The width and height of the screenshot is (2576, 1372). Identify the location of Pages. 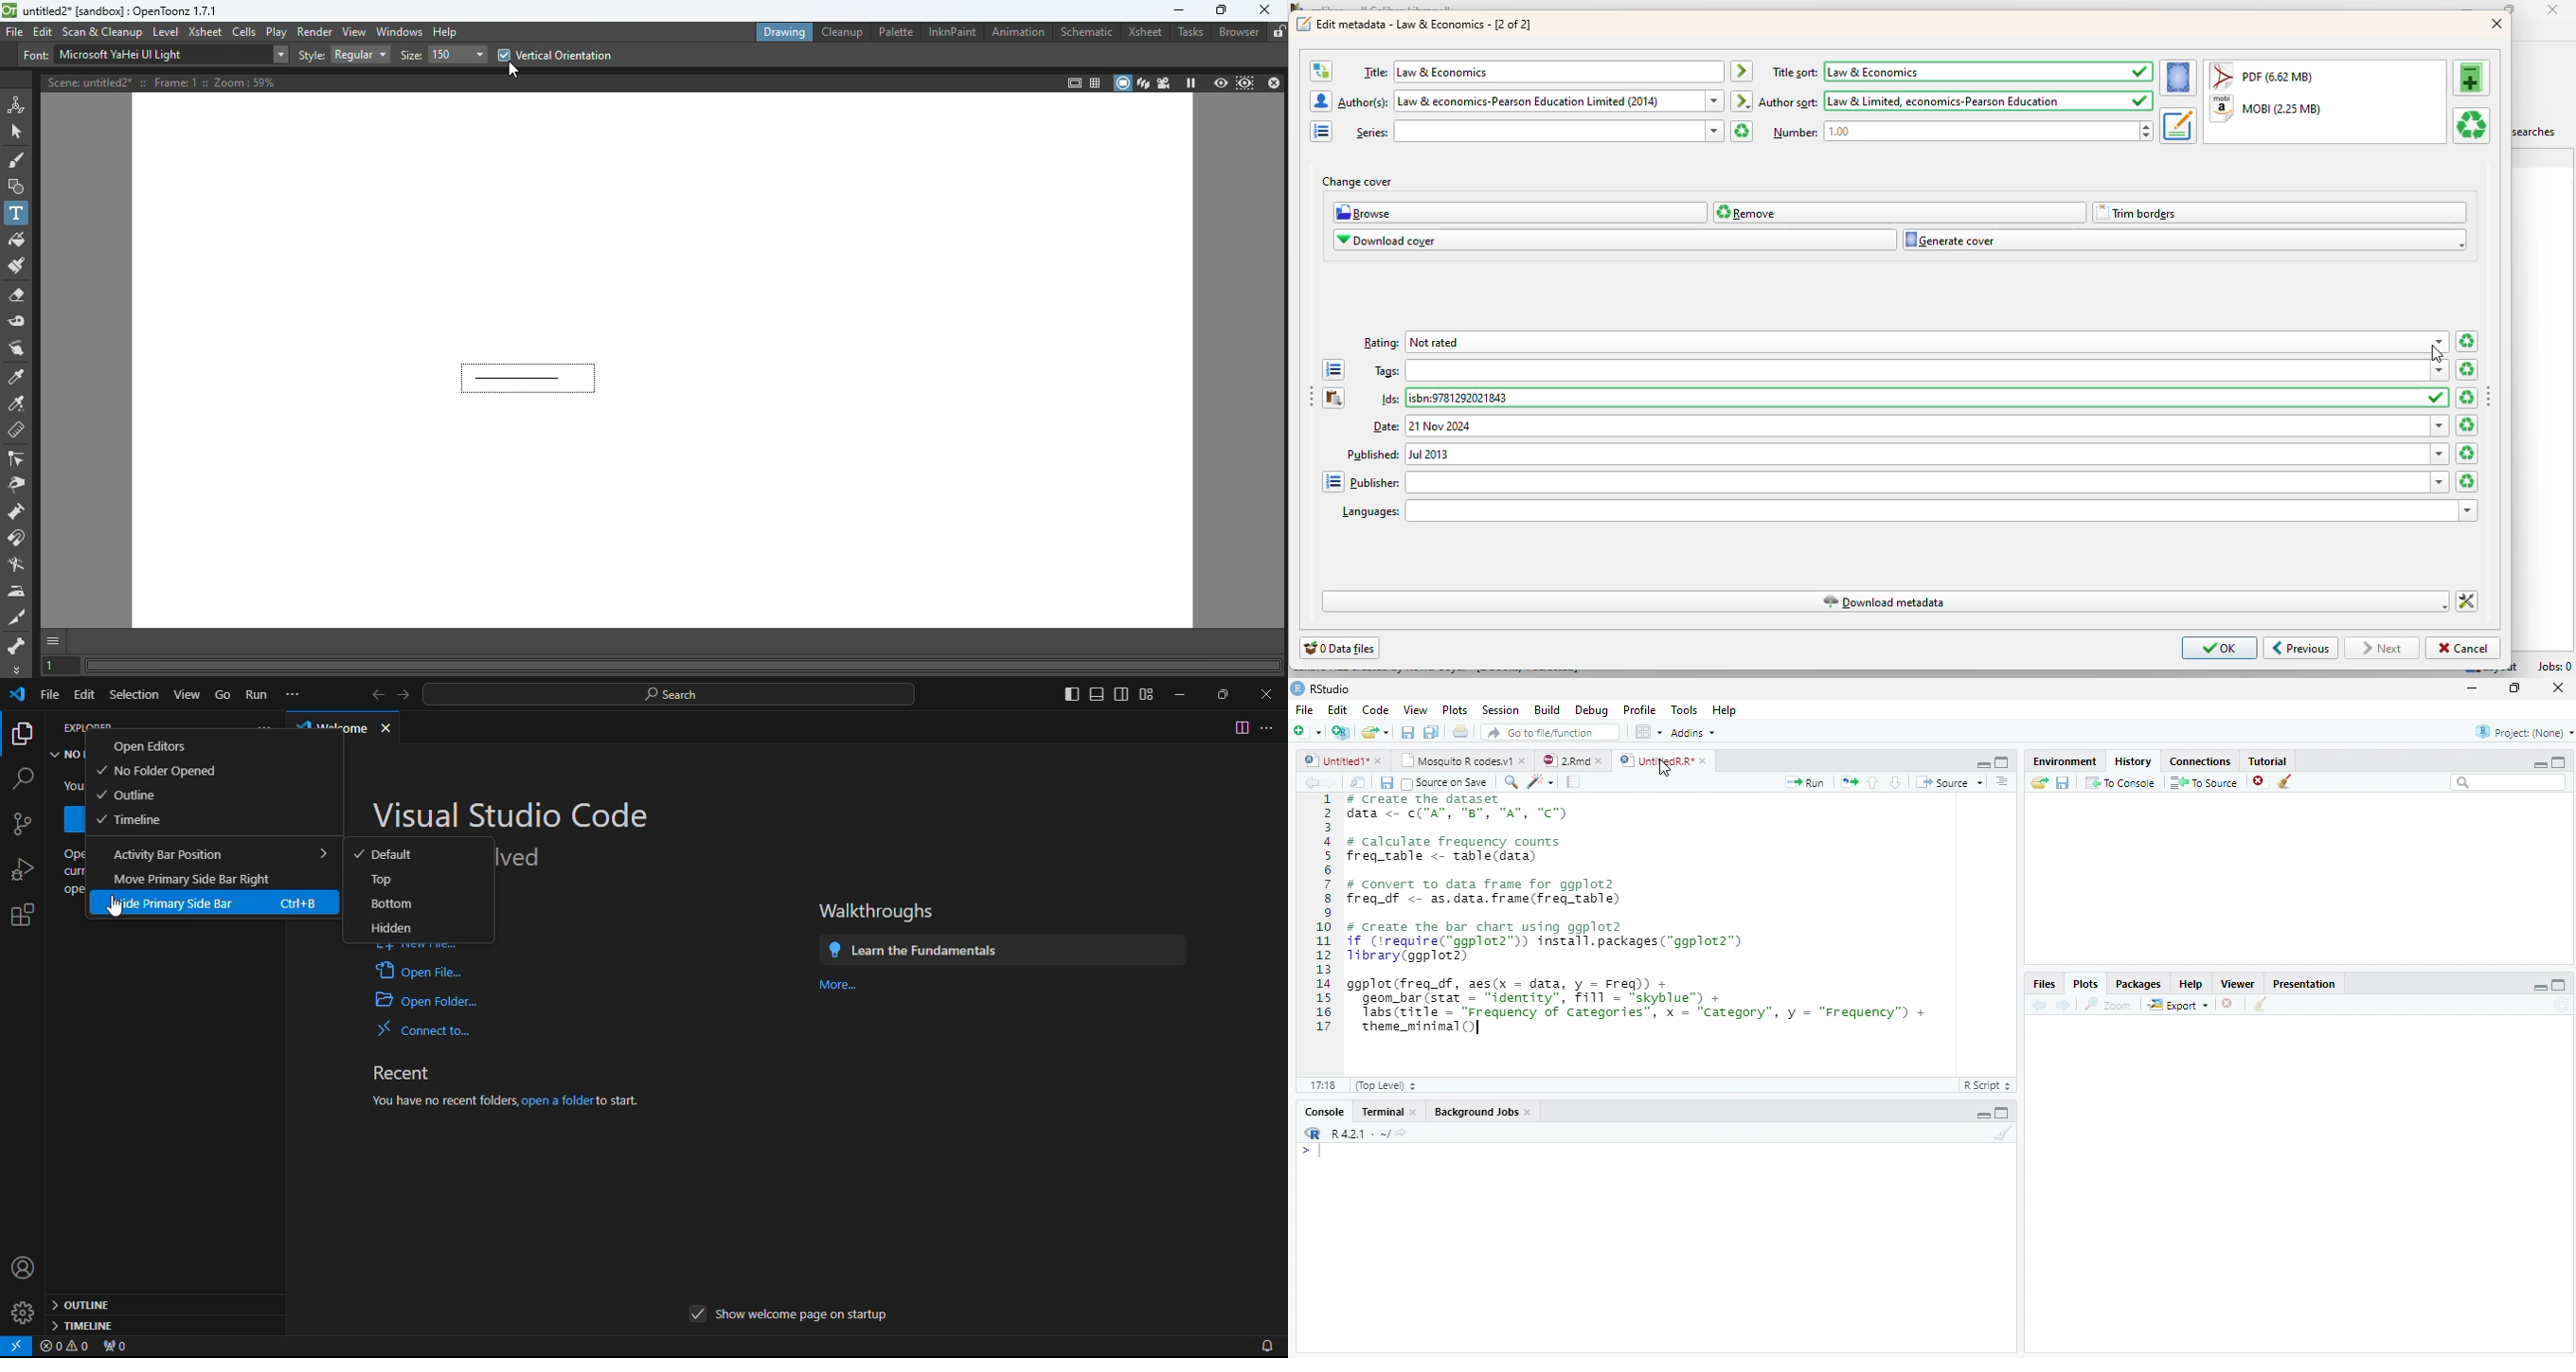
(1850, 782).